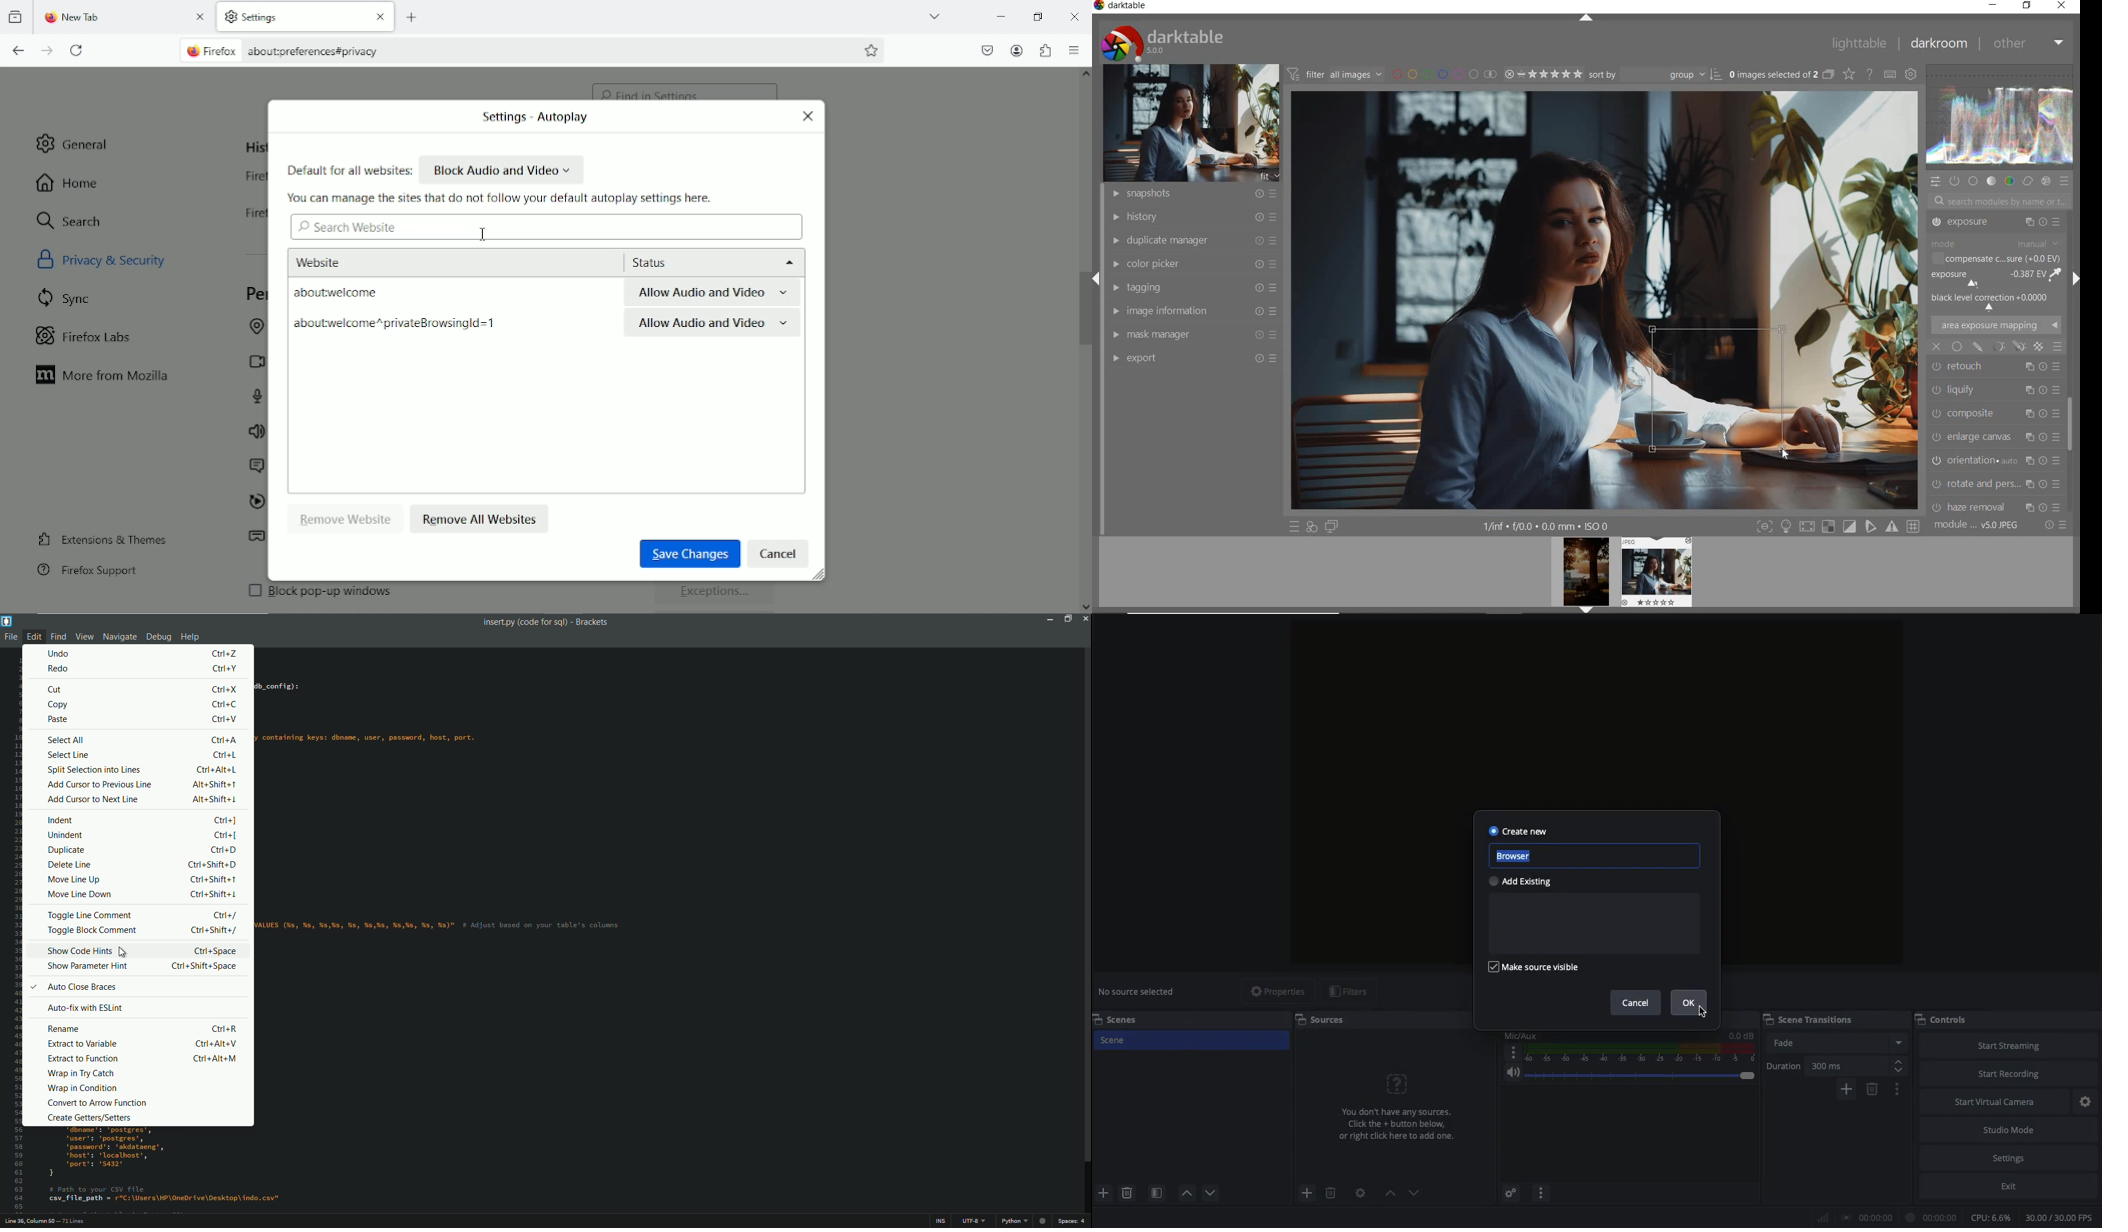  I want to click on minimize, so click(1049, 619).